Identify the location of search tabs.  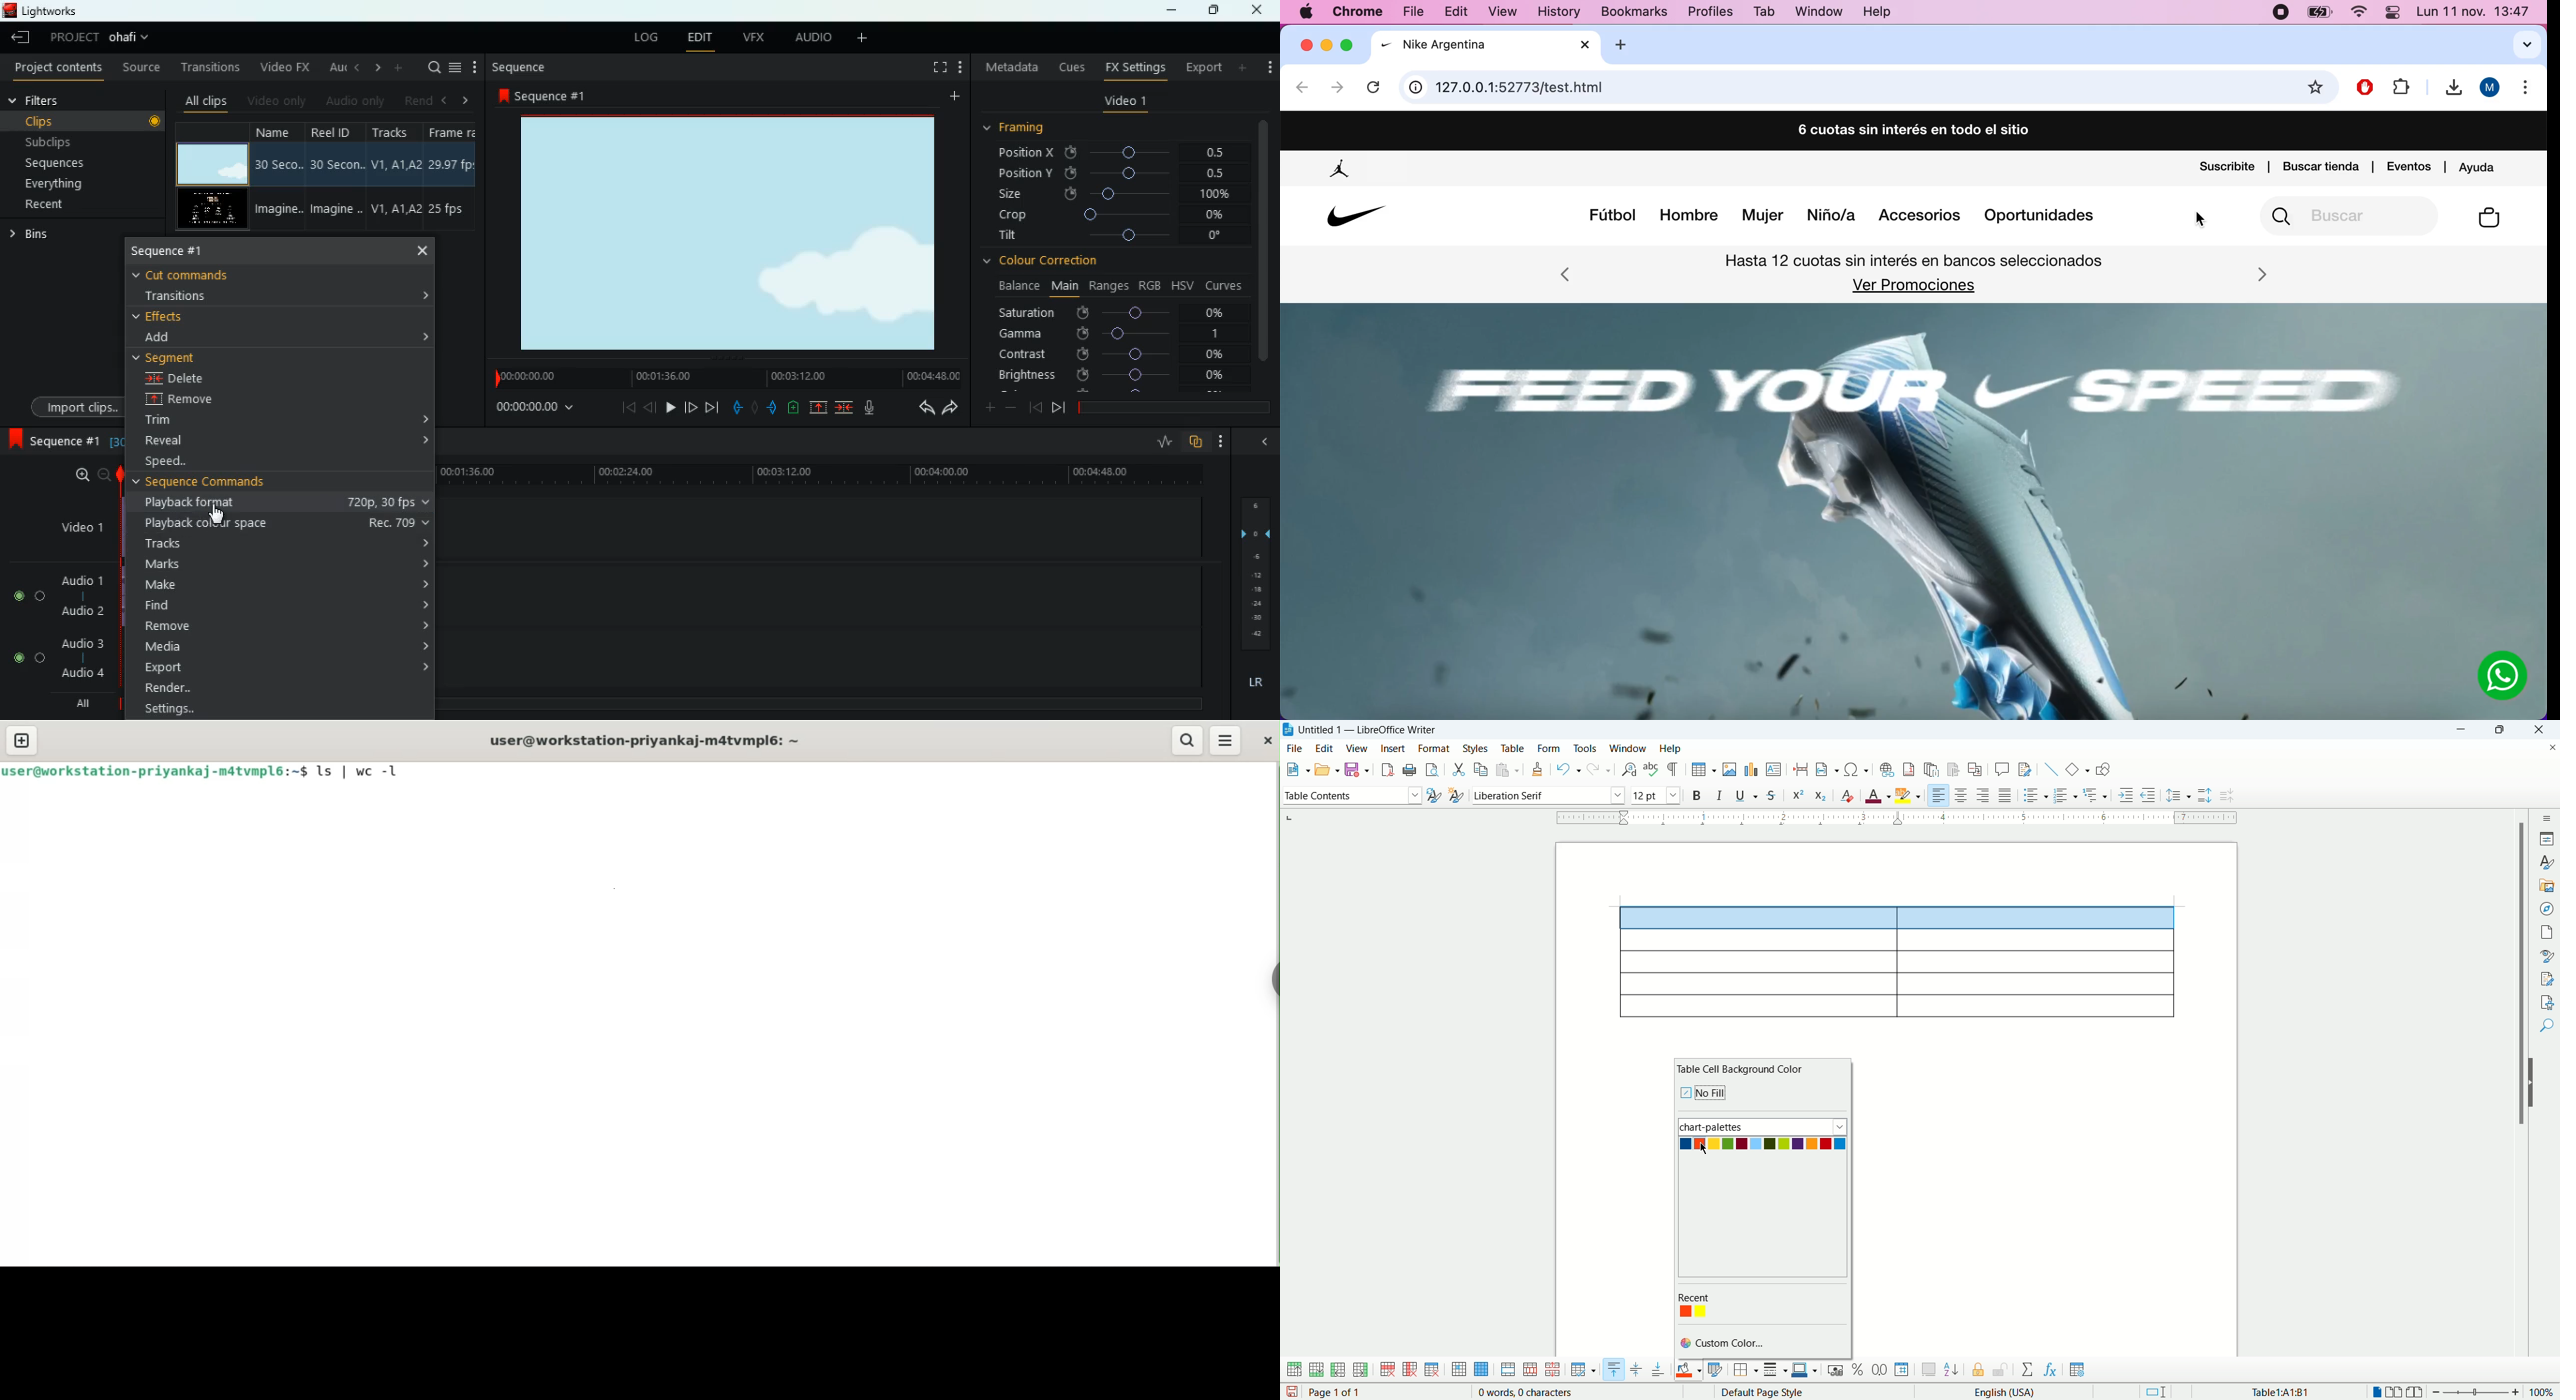
(2520, 45).